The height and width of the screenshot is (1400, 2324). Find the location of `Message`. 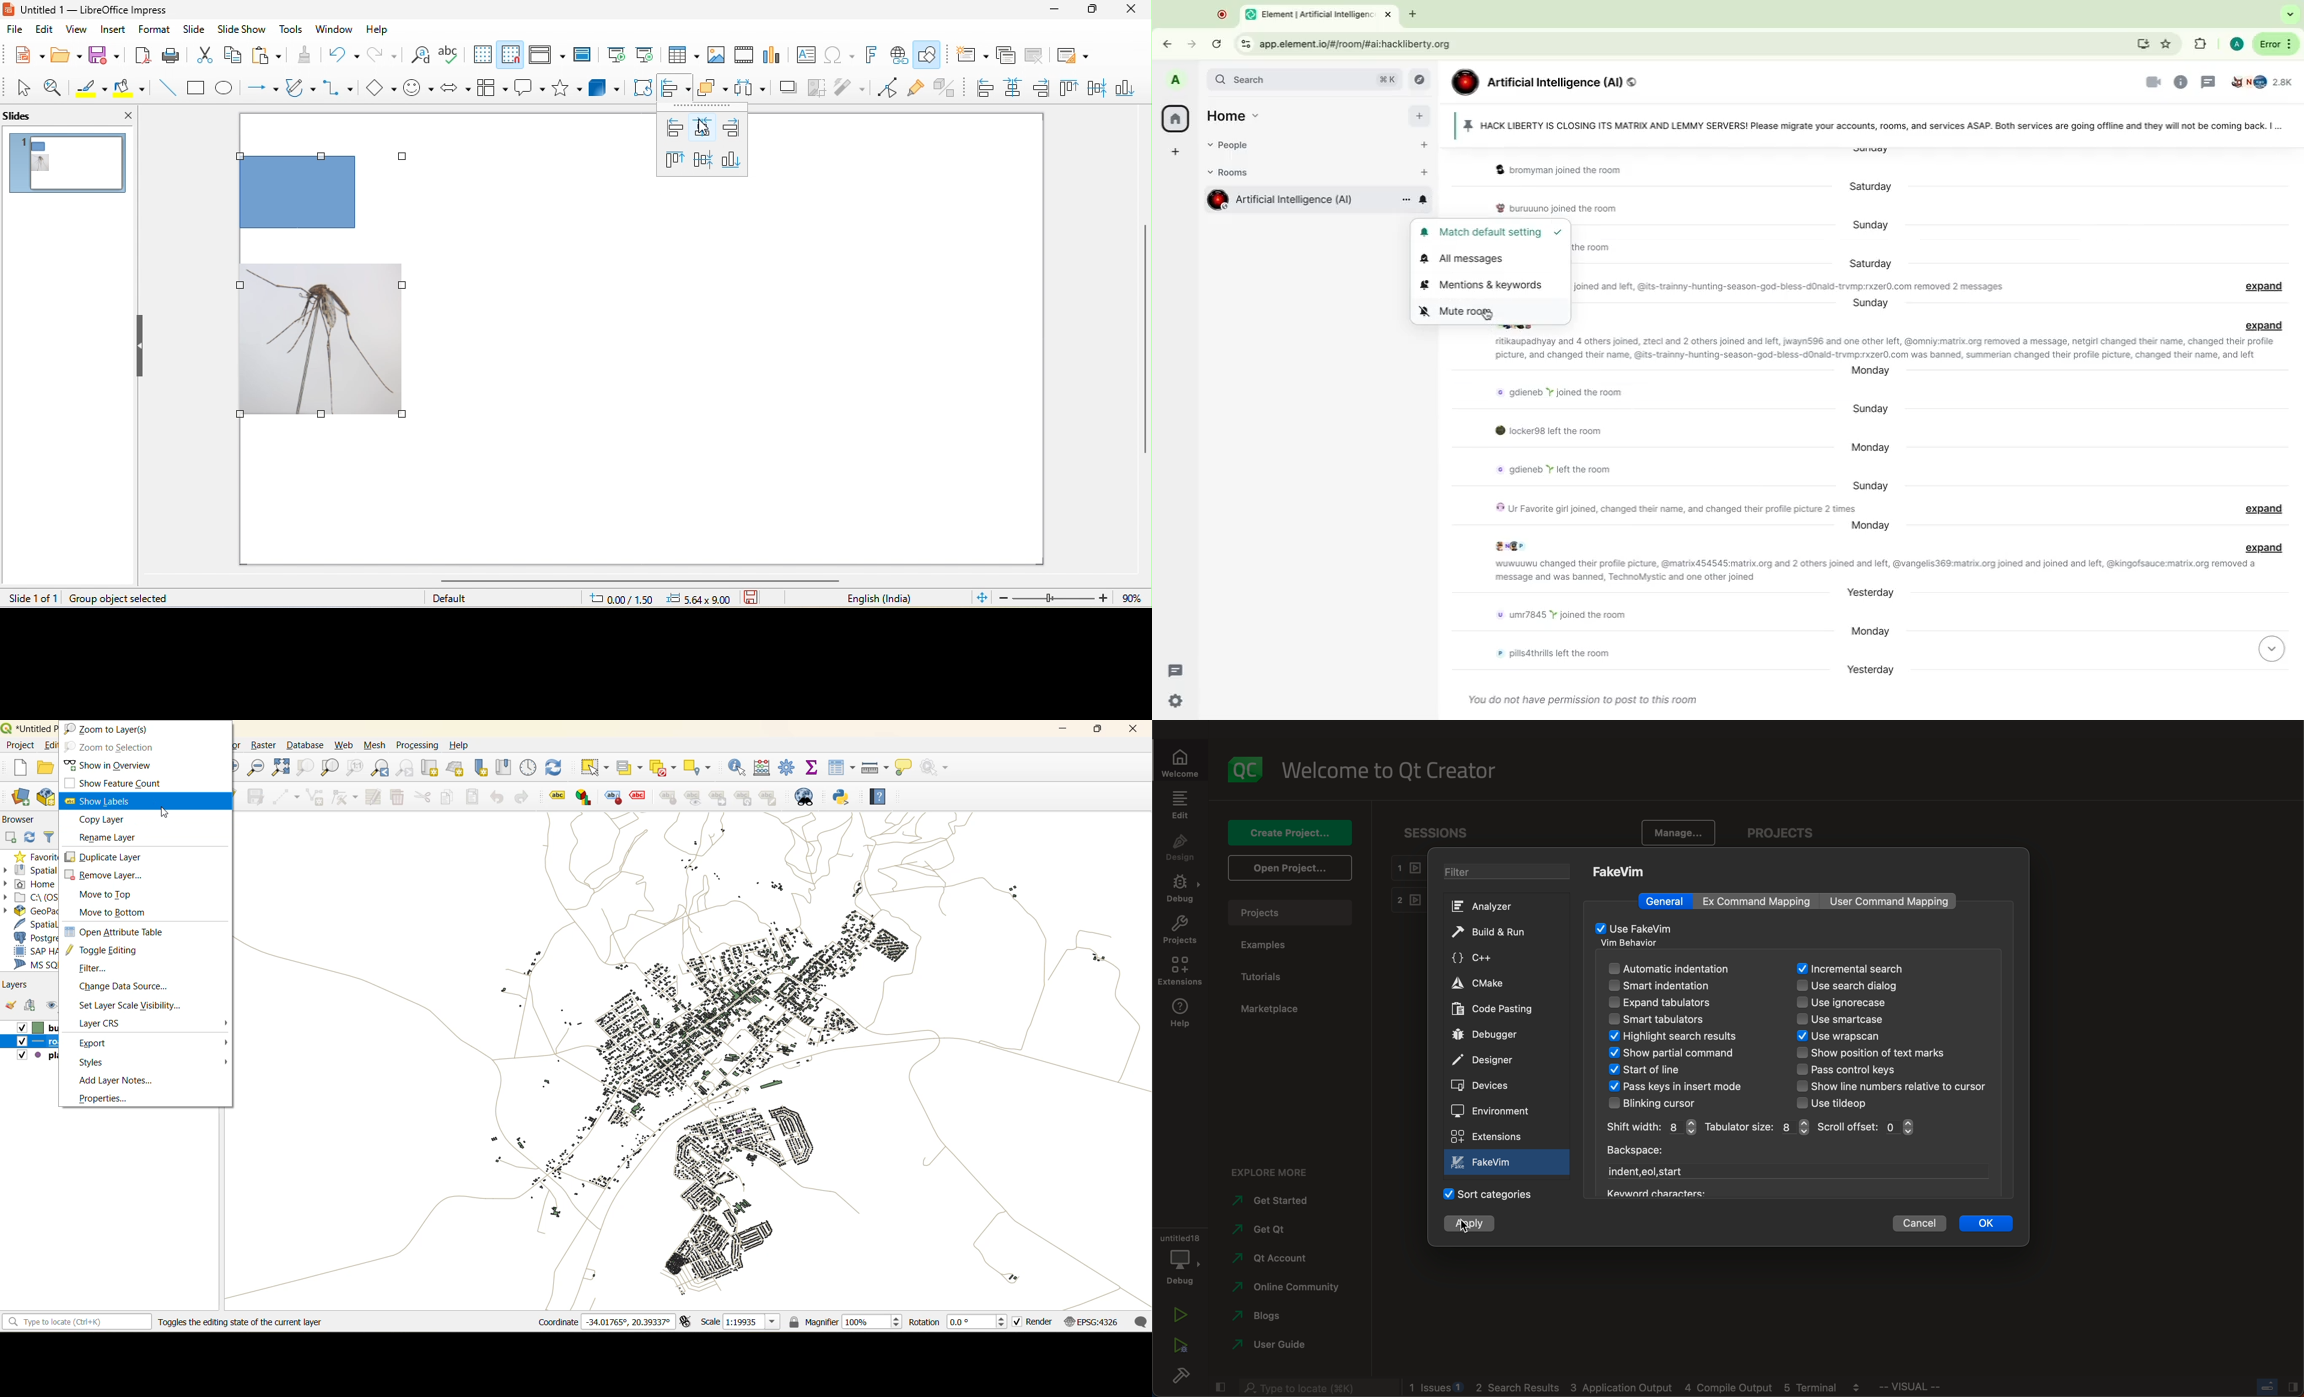

Message is located at coordinates (1548, 653).